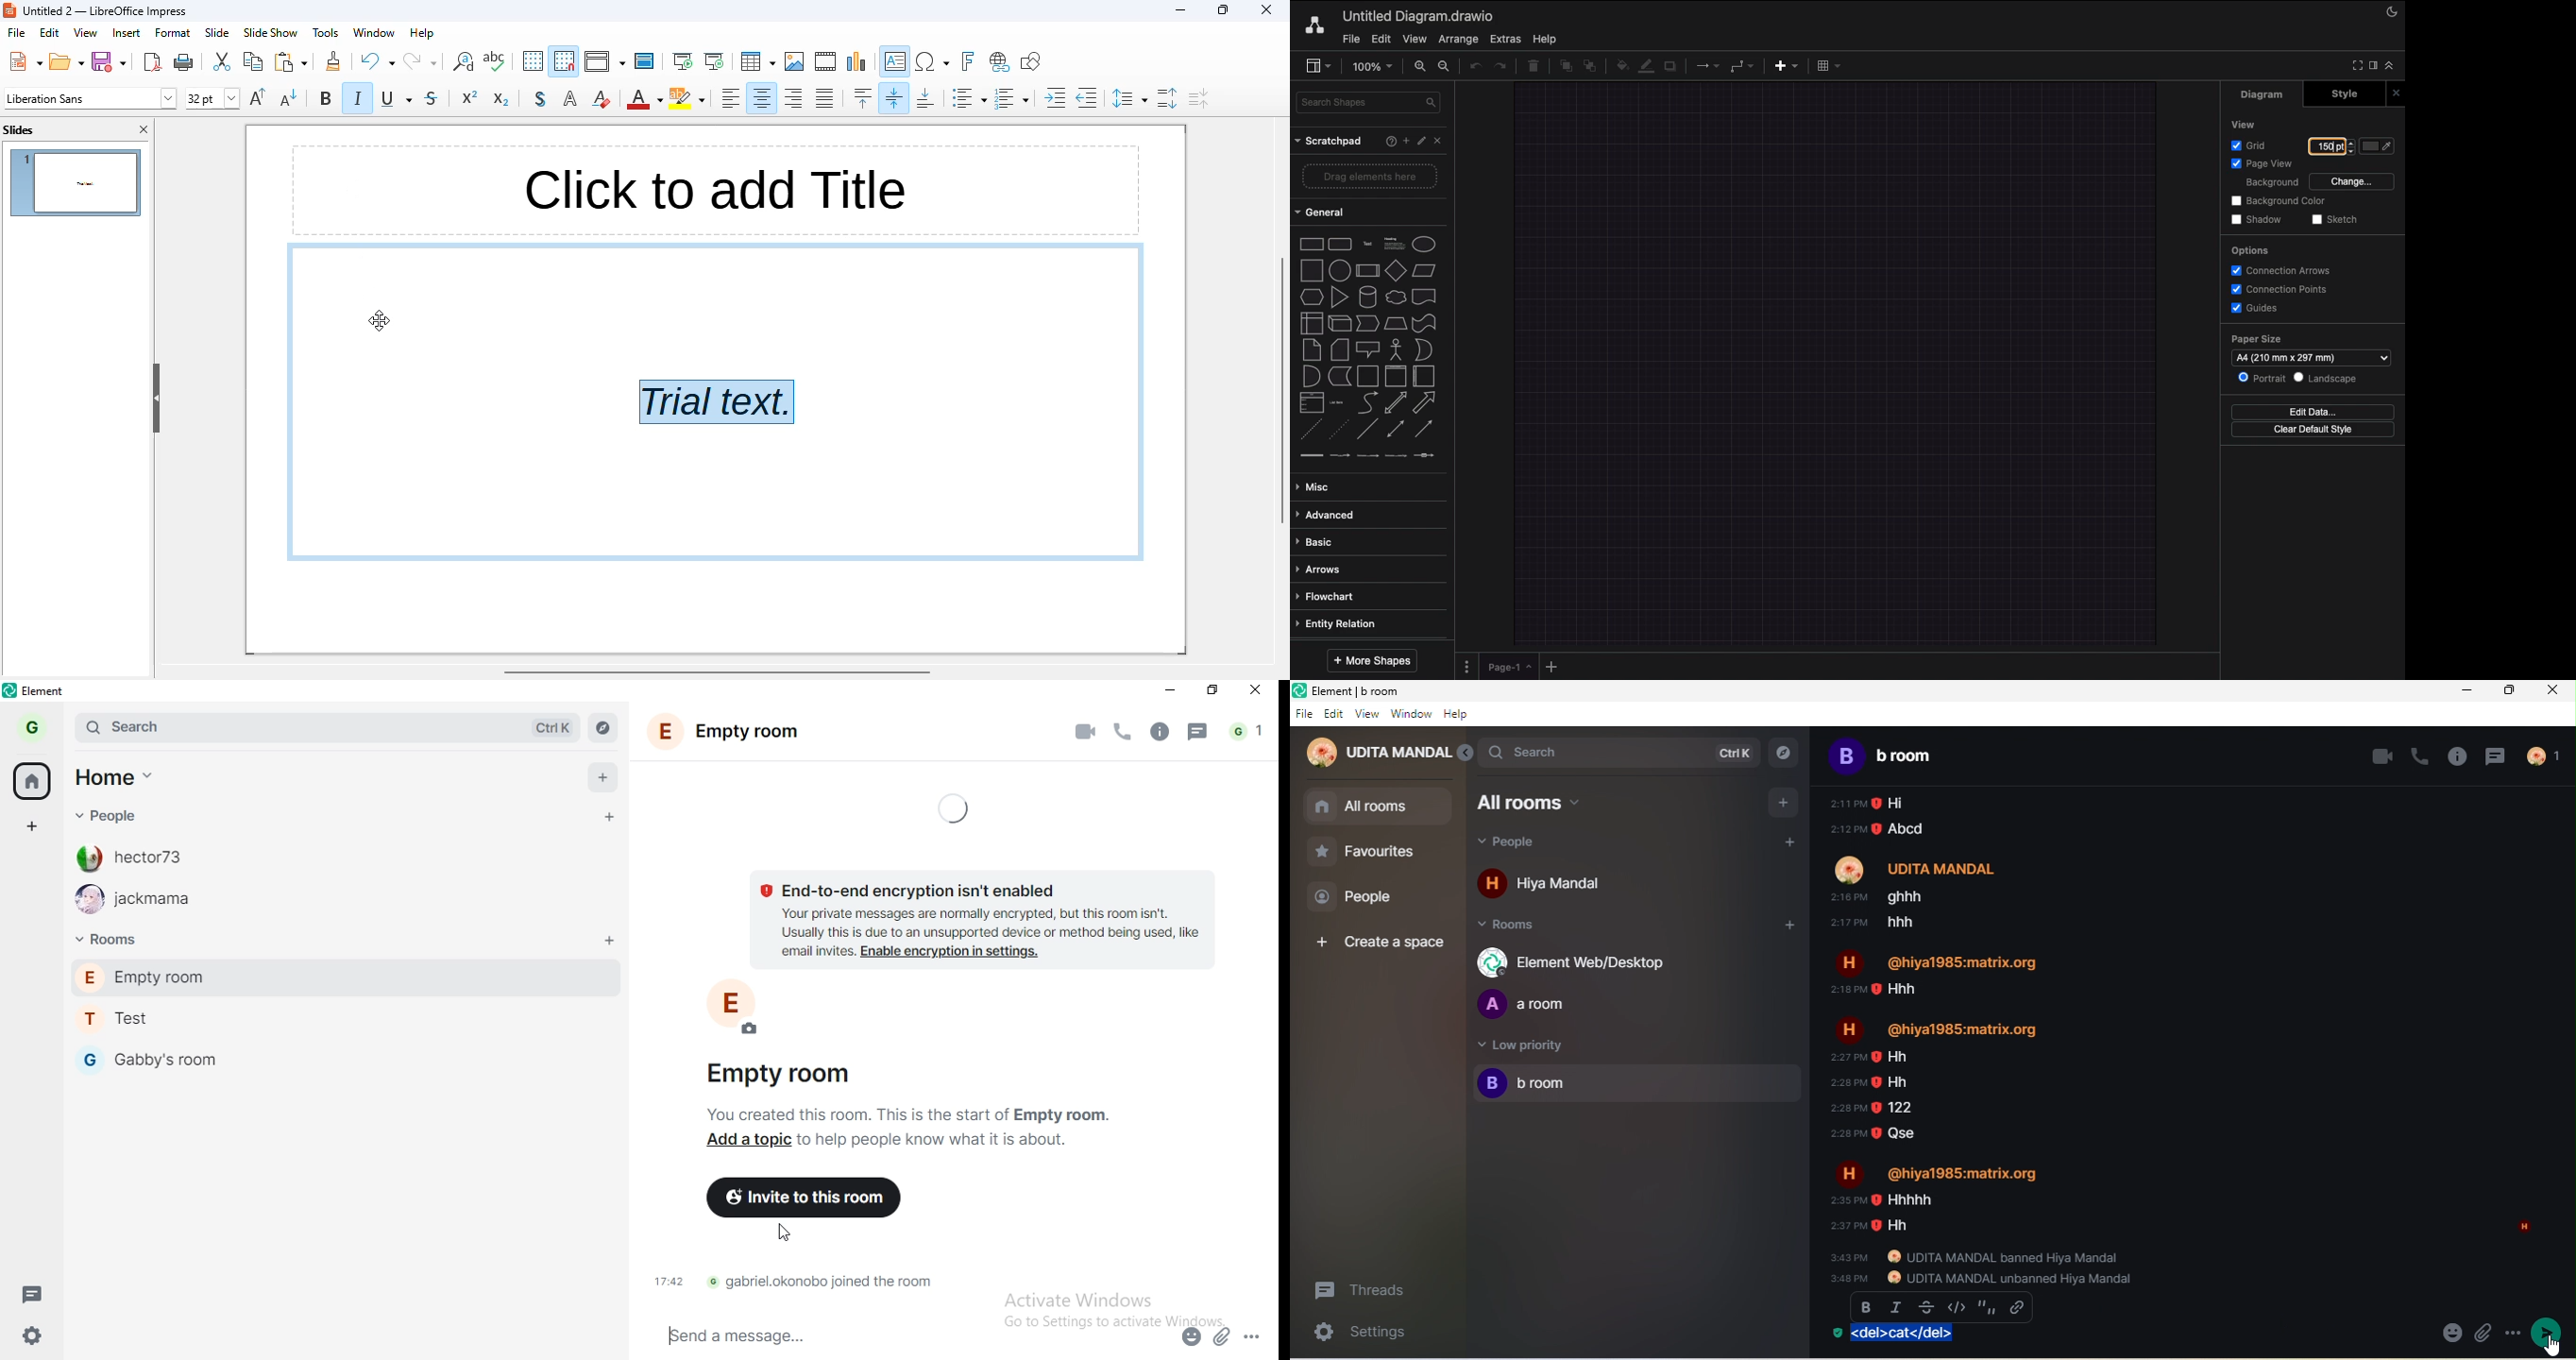 The width and height of the screenshot is (2576, 1372). What do you see at coordinates (805, 1283) in the screenshot?
I see `text 3` at bounding box center [805, 1283].